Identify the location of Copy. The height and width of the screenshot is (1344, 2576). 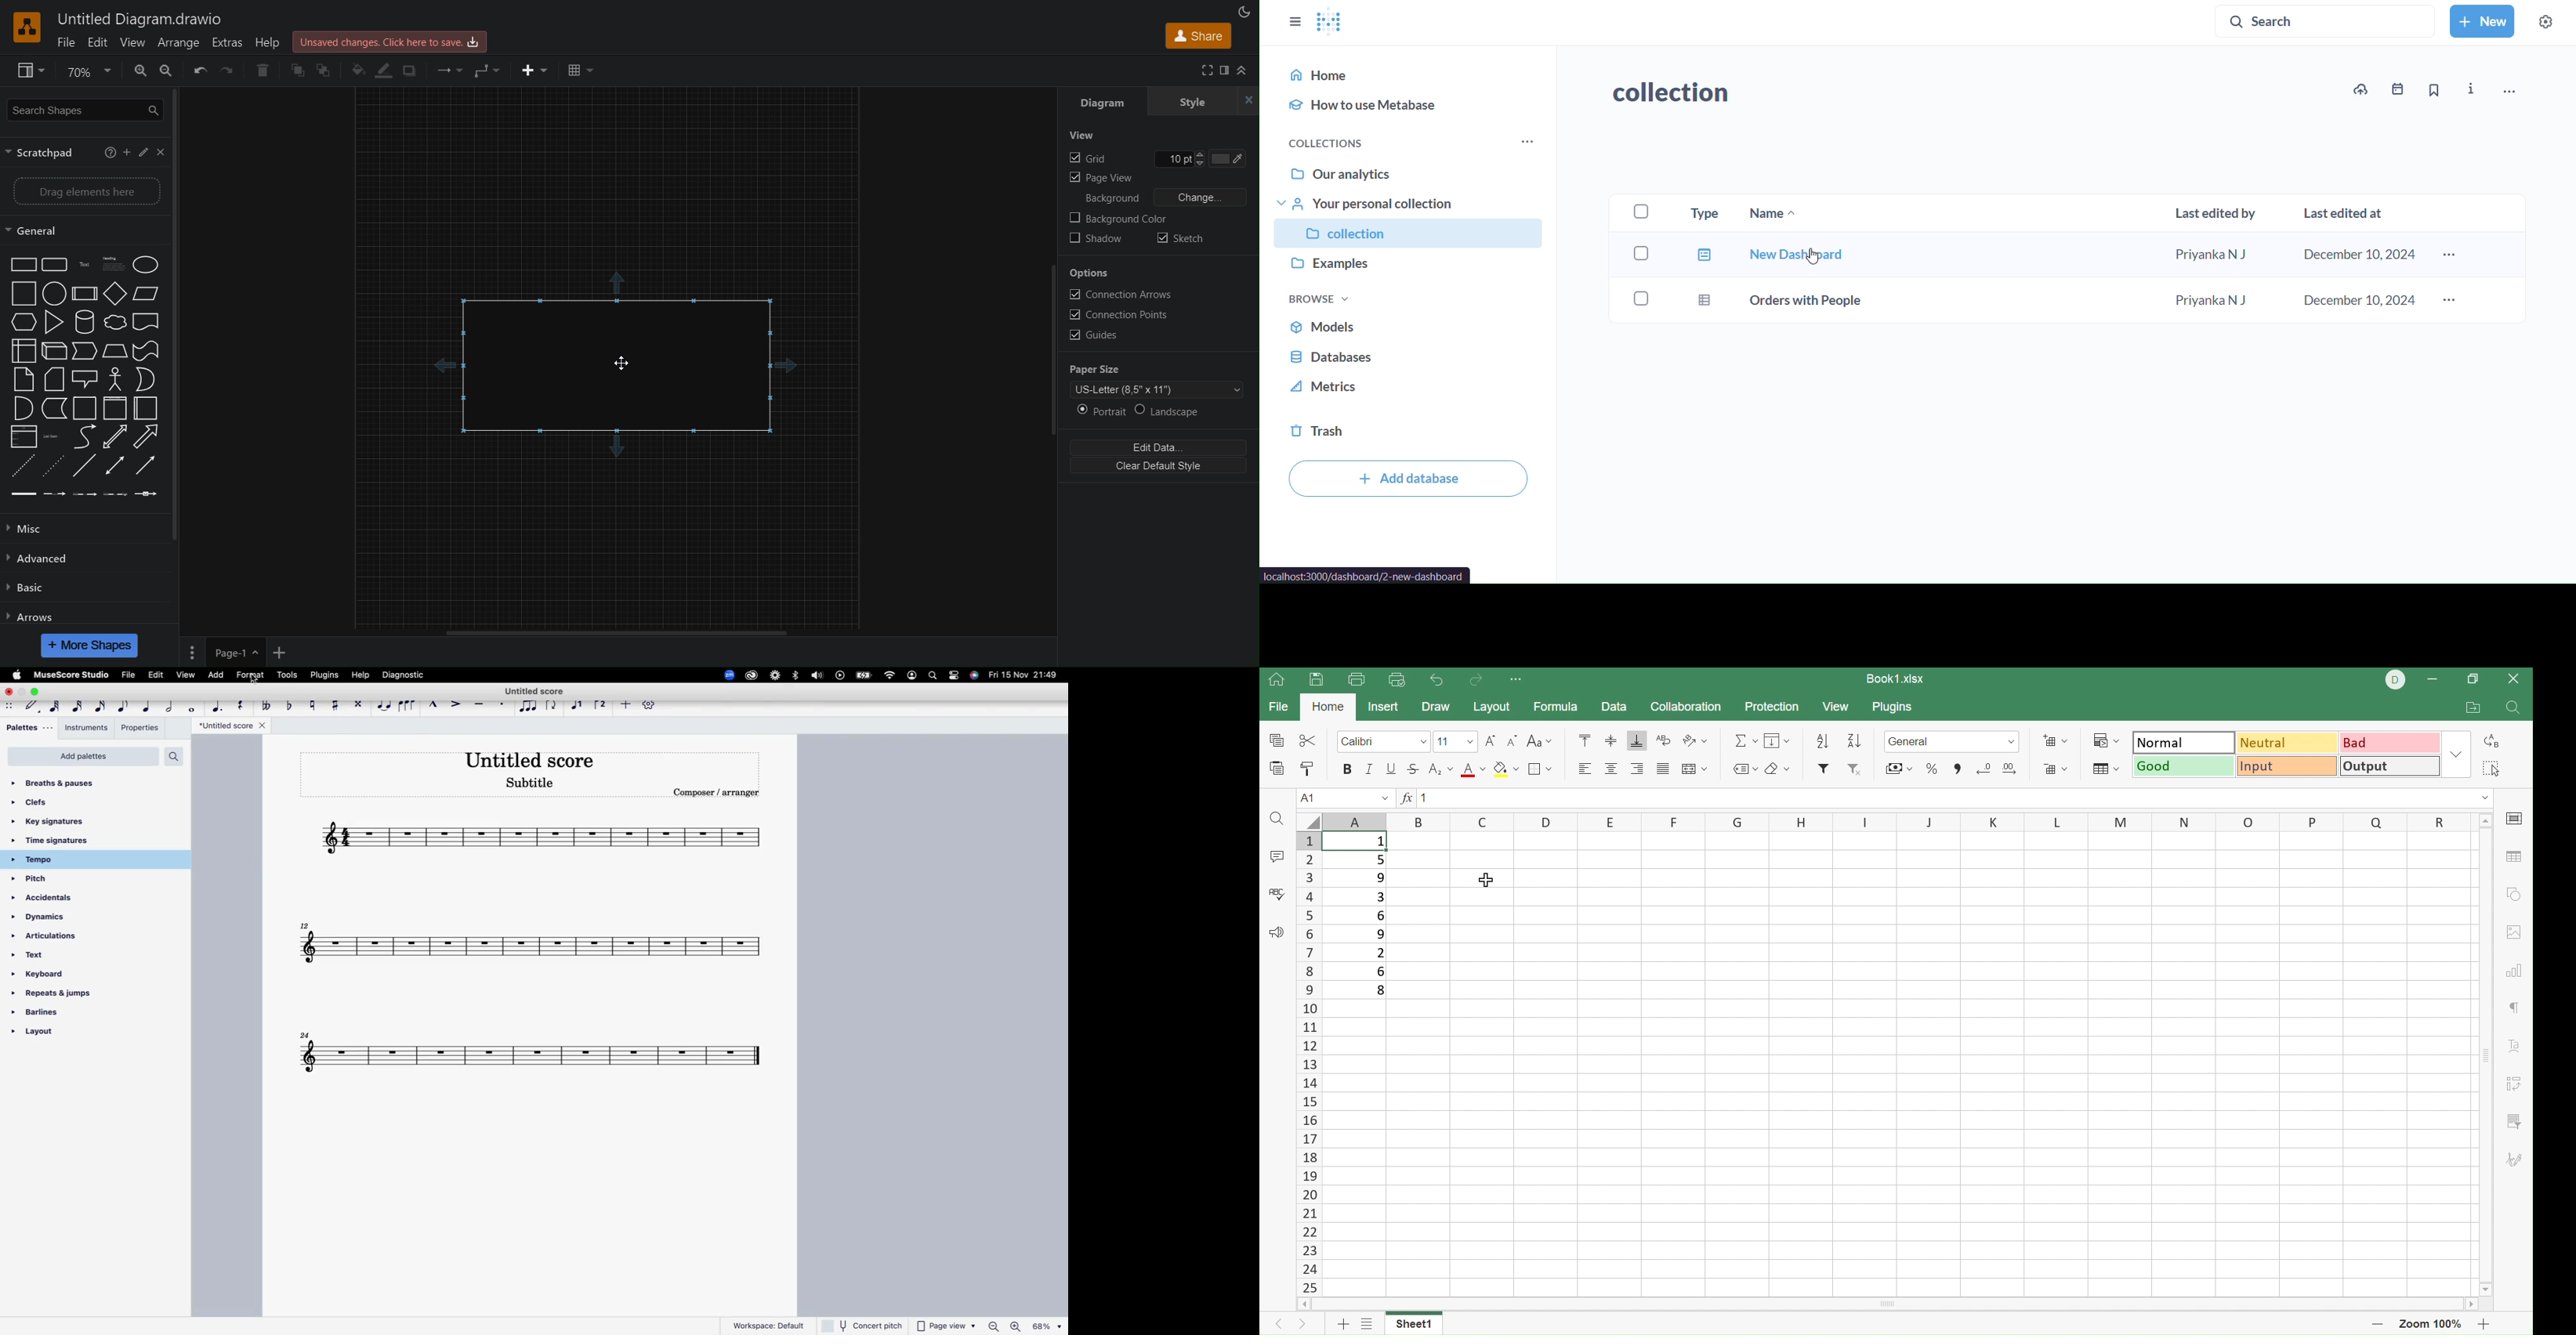
(1275, 739).